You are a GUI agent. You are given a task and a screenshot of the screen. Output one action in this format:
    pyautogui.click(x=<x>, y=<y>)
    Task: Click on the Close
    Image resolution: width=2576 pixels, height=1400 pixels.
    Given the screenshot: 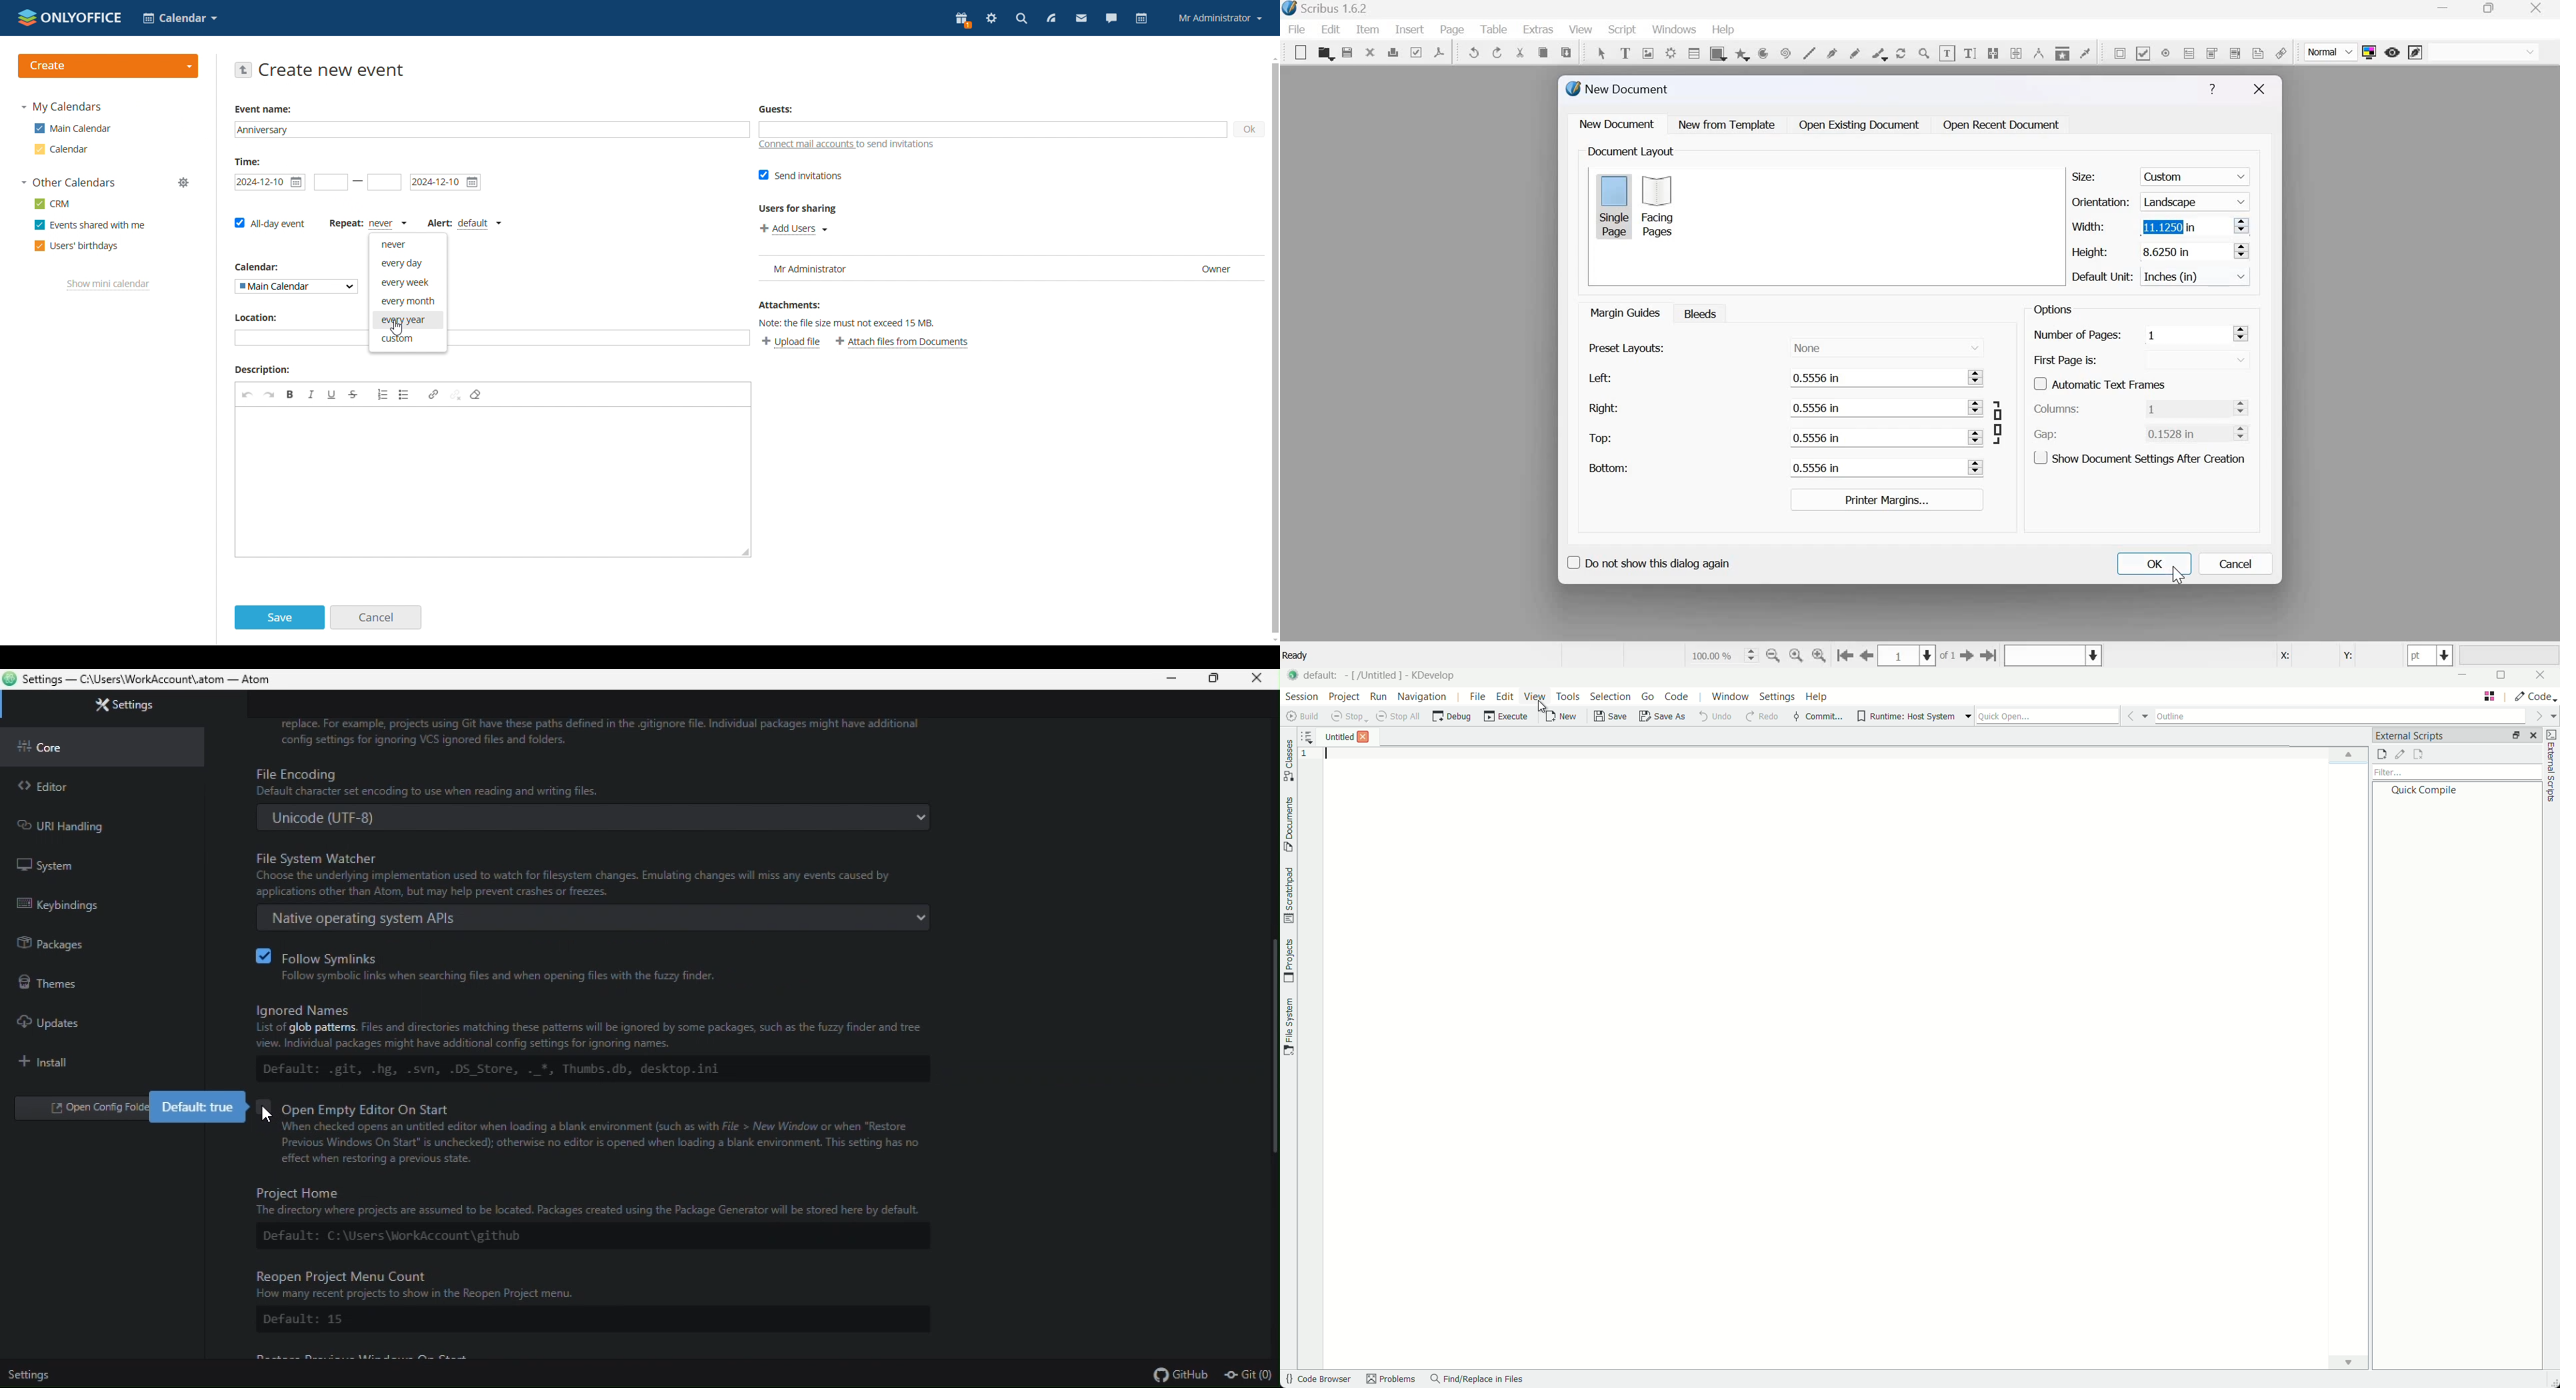 What is the action you would take?
    pyautogui.click(x=2259, y=89)
    